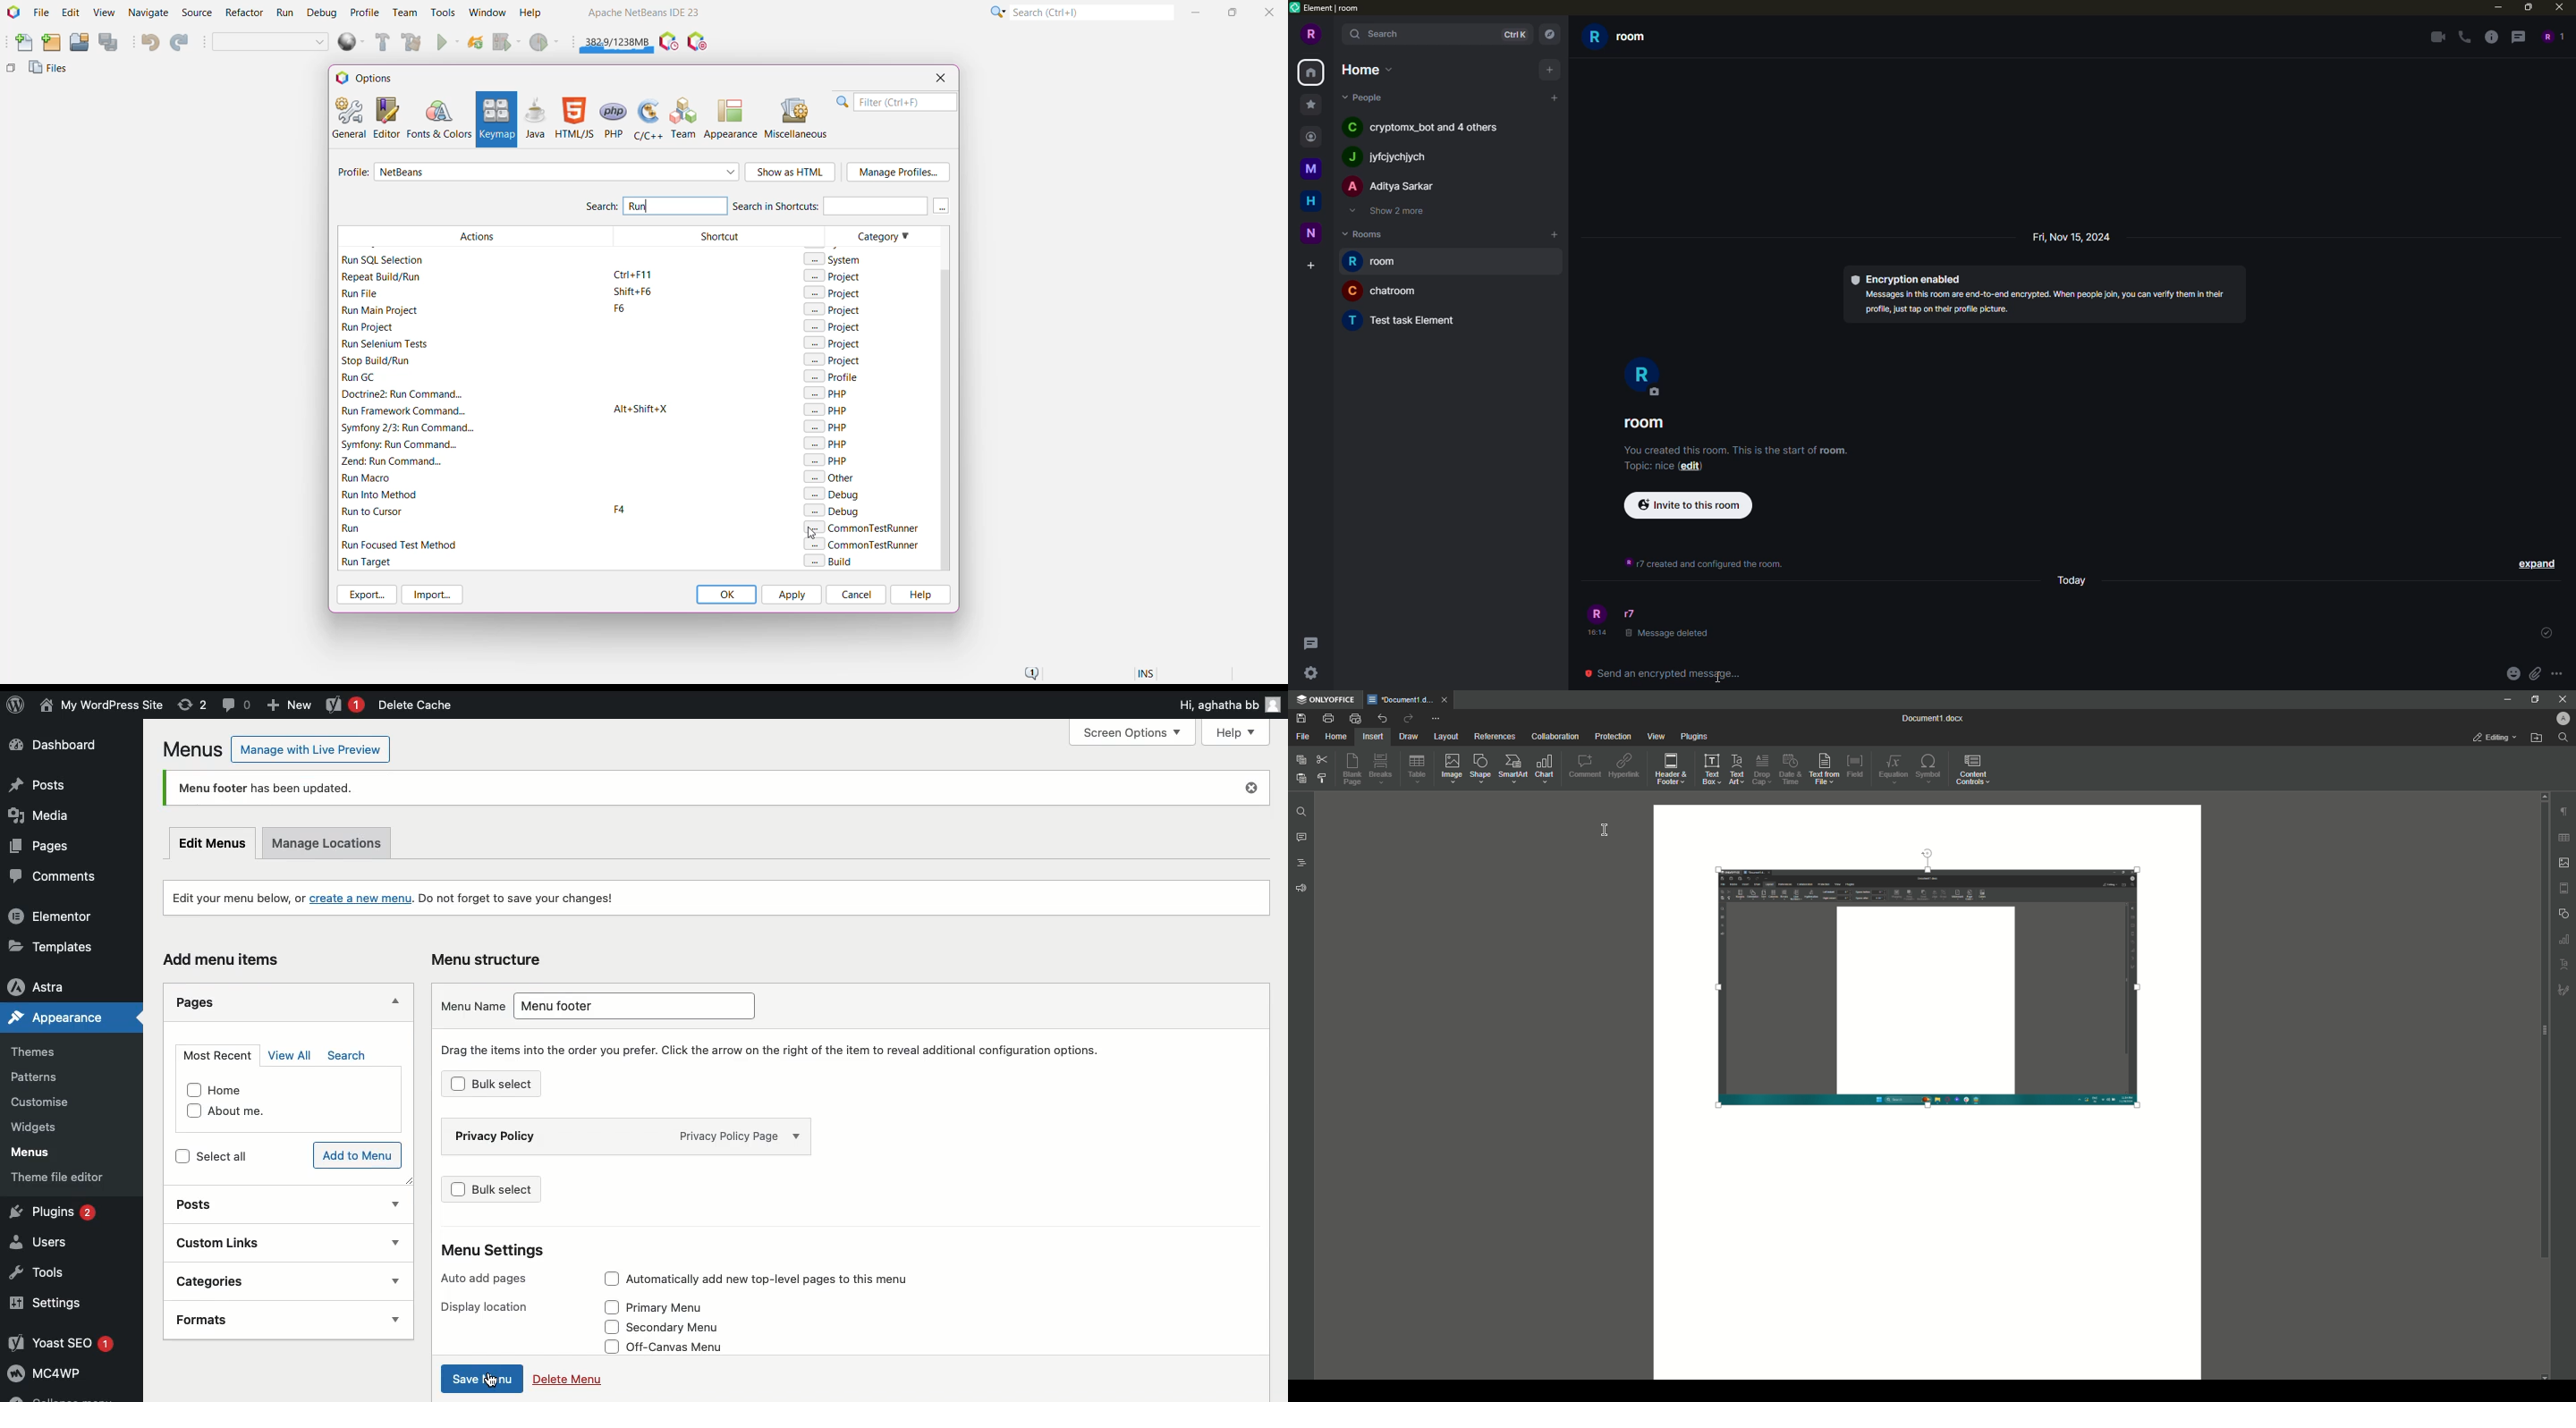 This screenshot has height=1428, width=2576. What do you see at coordinates (2536, 737) in the screenshot?
I see `Open From File` at bounding box center [2536, 737].